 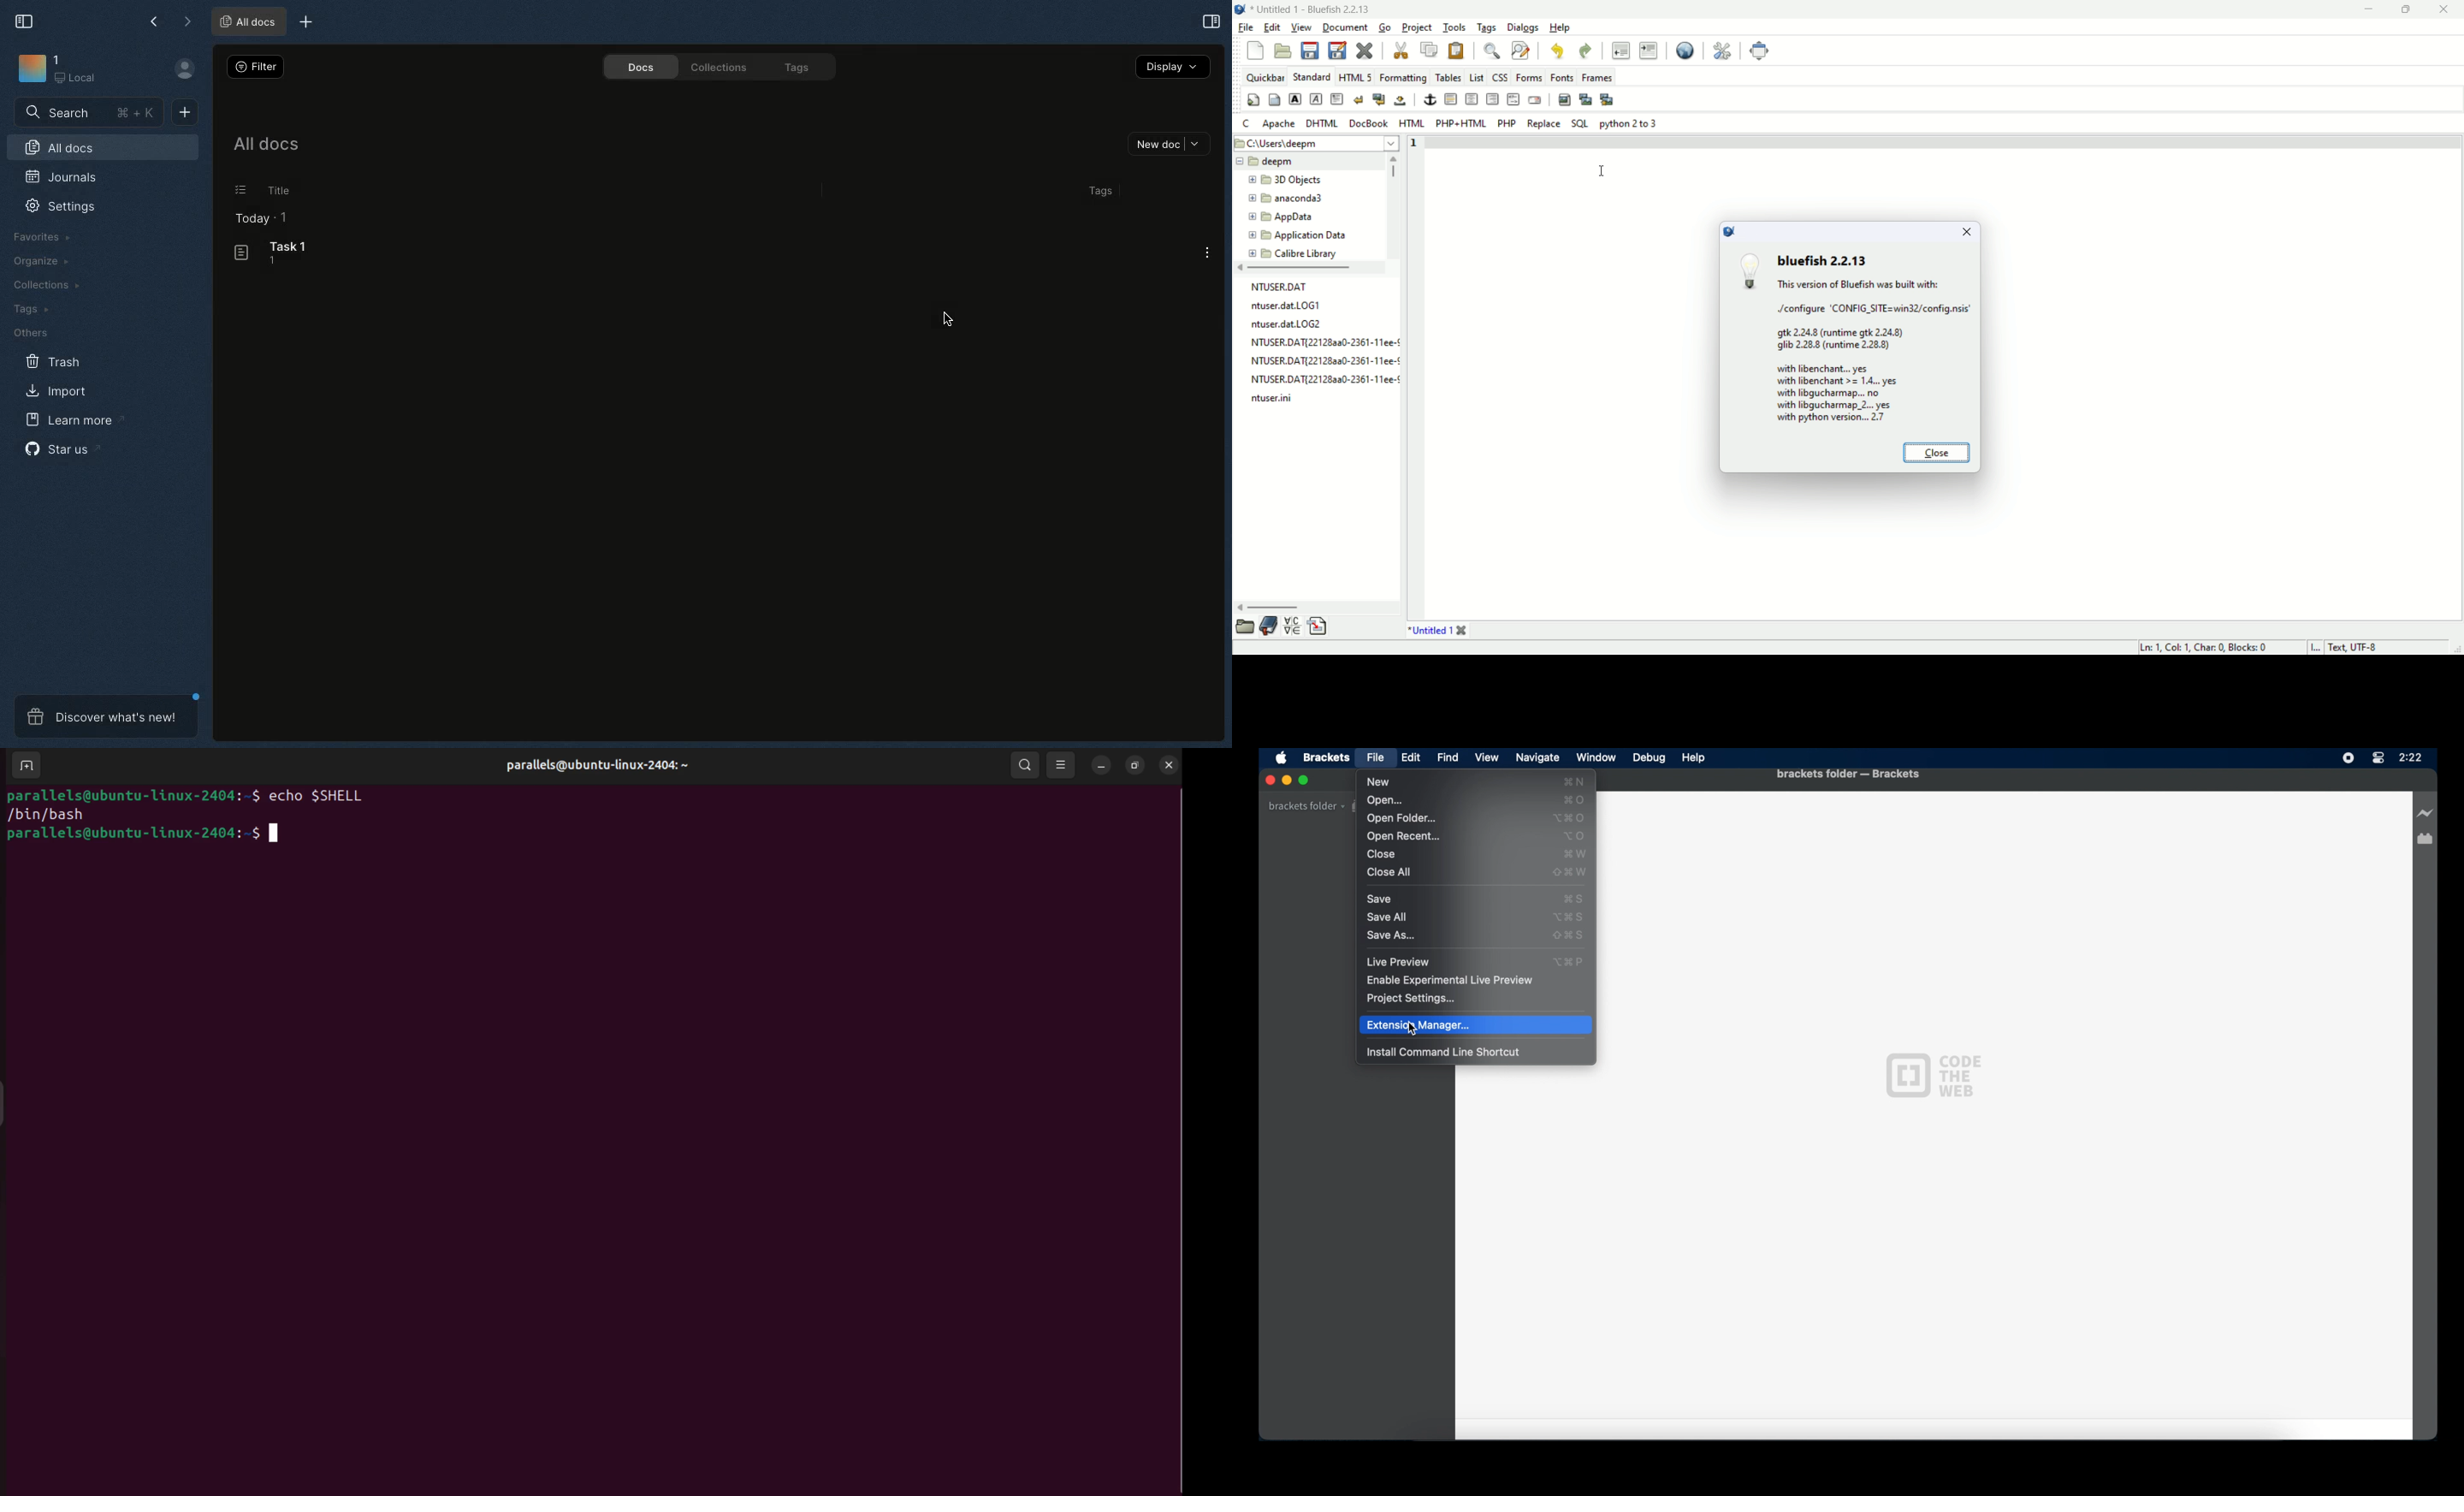 What do you see at coordinates (1500, 78) in the screenshot?
I see `CSS` at bounding box center [1500, 78].